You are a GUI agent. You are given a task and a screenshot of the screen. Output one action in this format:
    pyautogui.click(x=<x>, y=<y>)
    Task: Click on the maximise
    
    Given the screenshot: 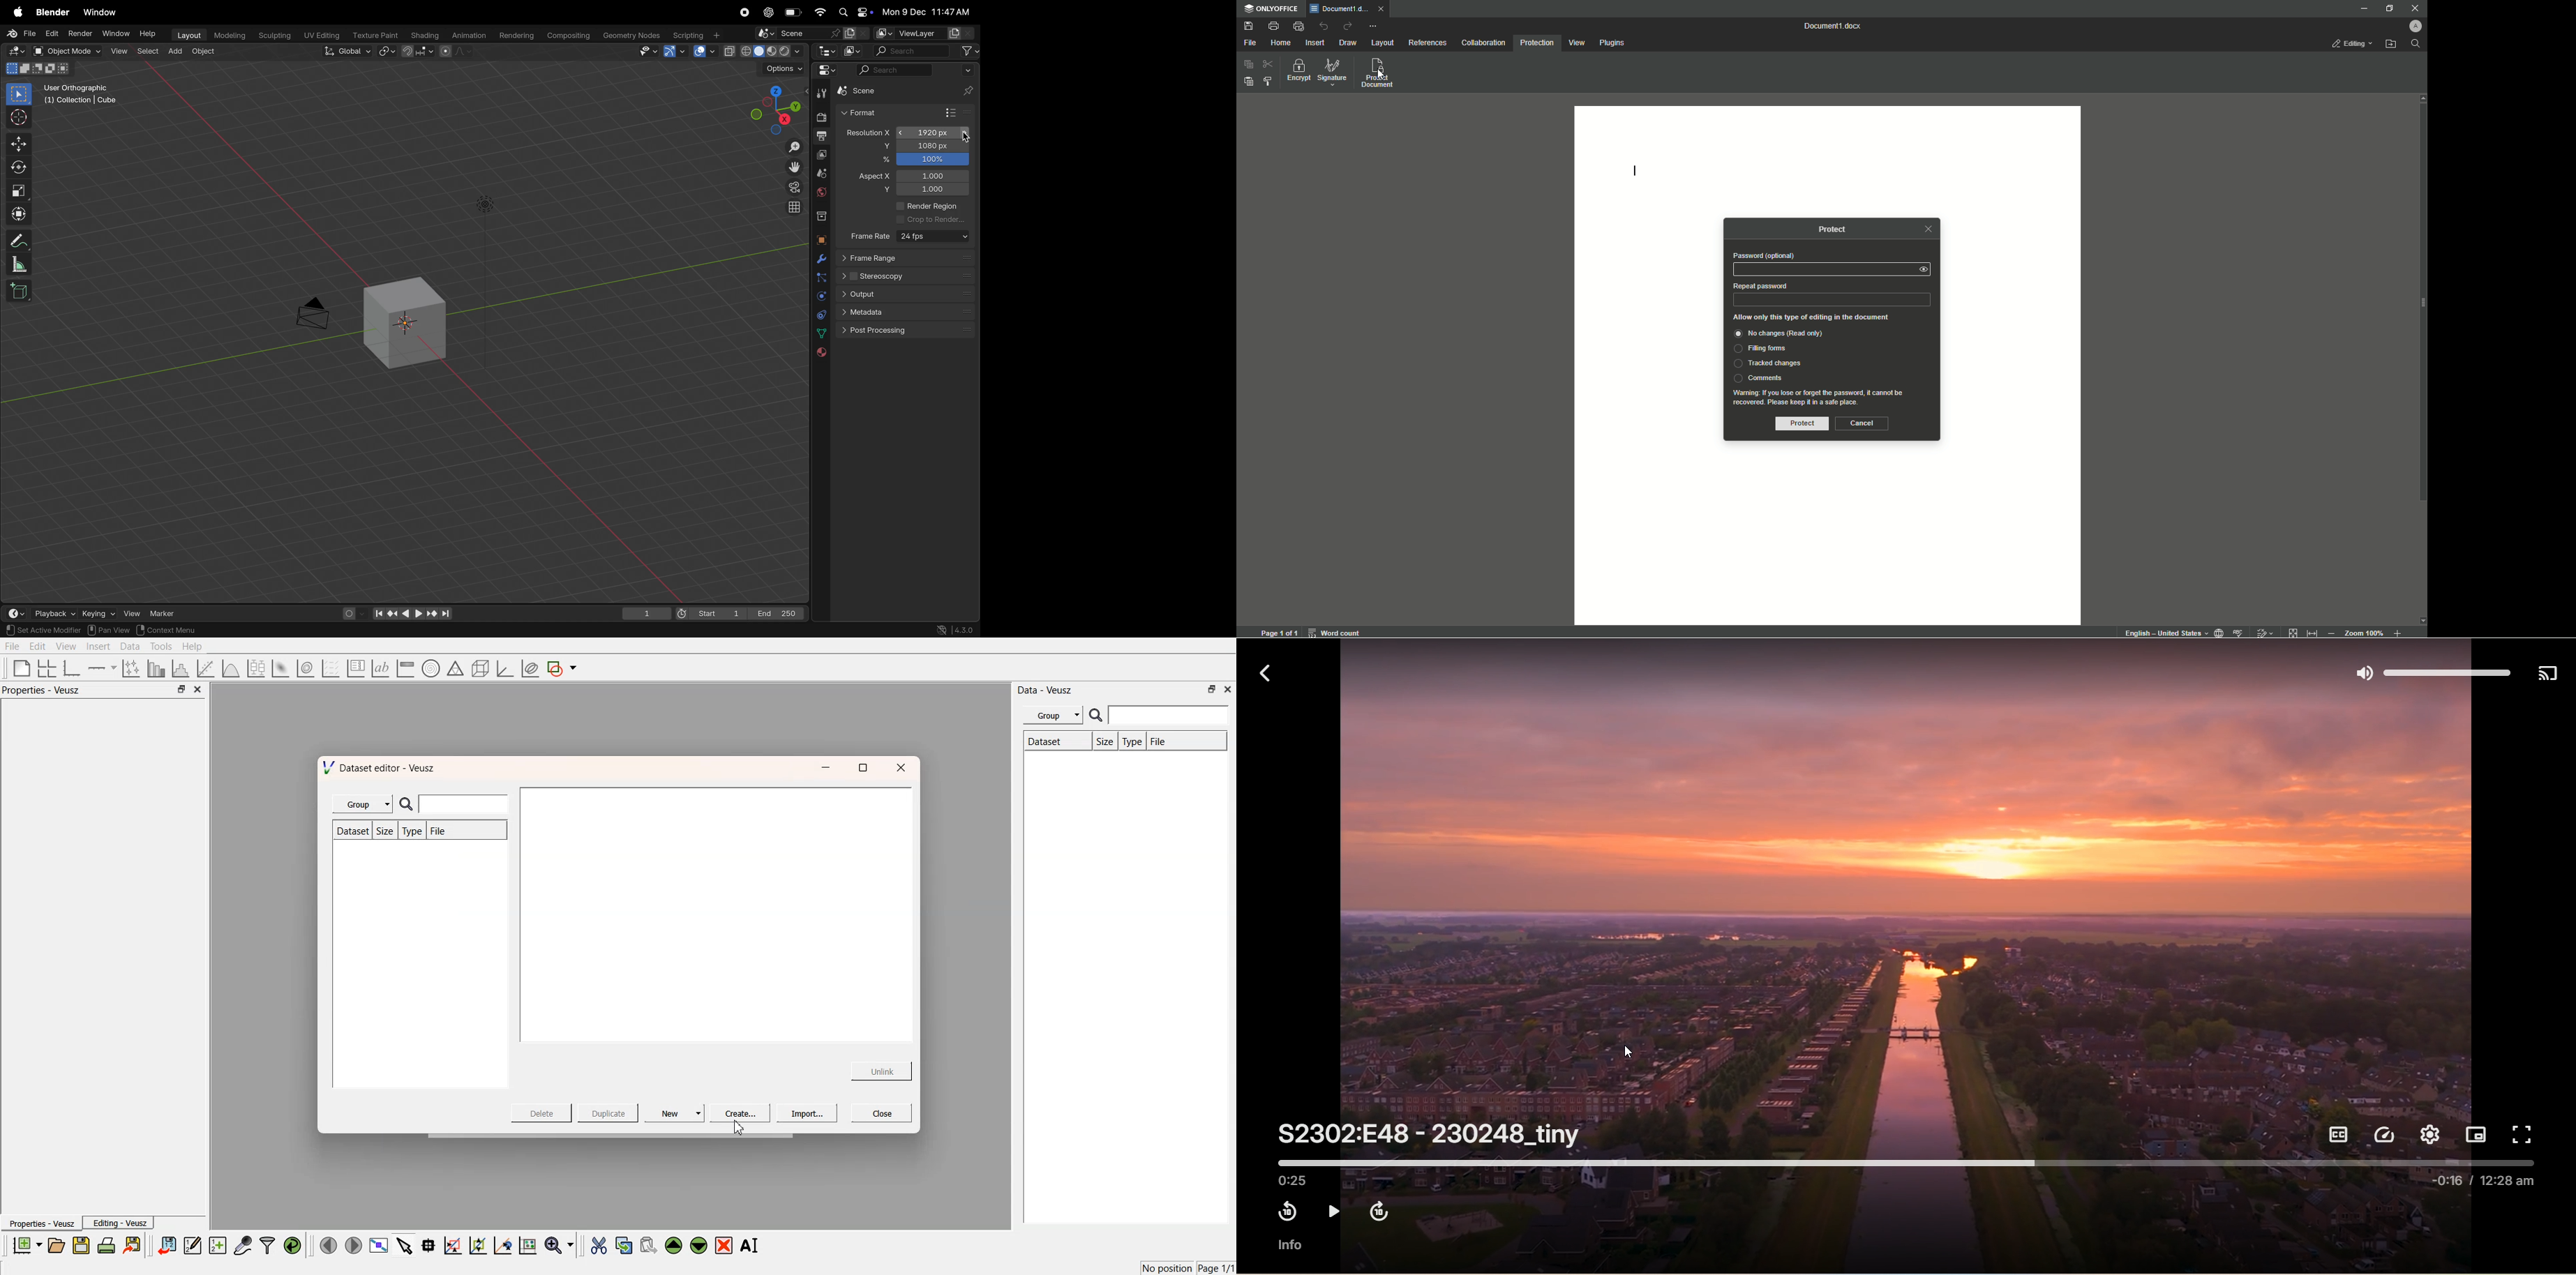 What is the action you would take?
    pyautogui.click(x=859, y=766)
    